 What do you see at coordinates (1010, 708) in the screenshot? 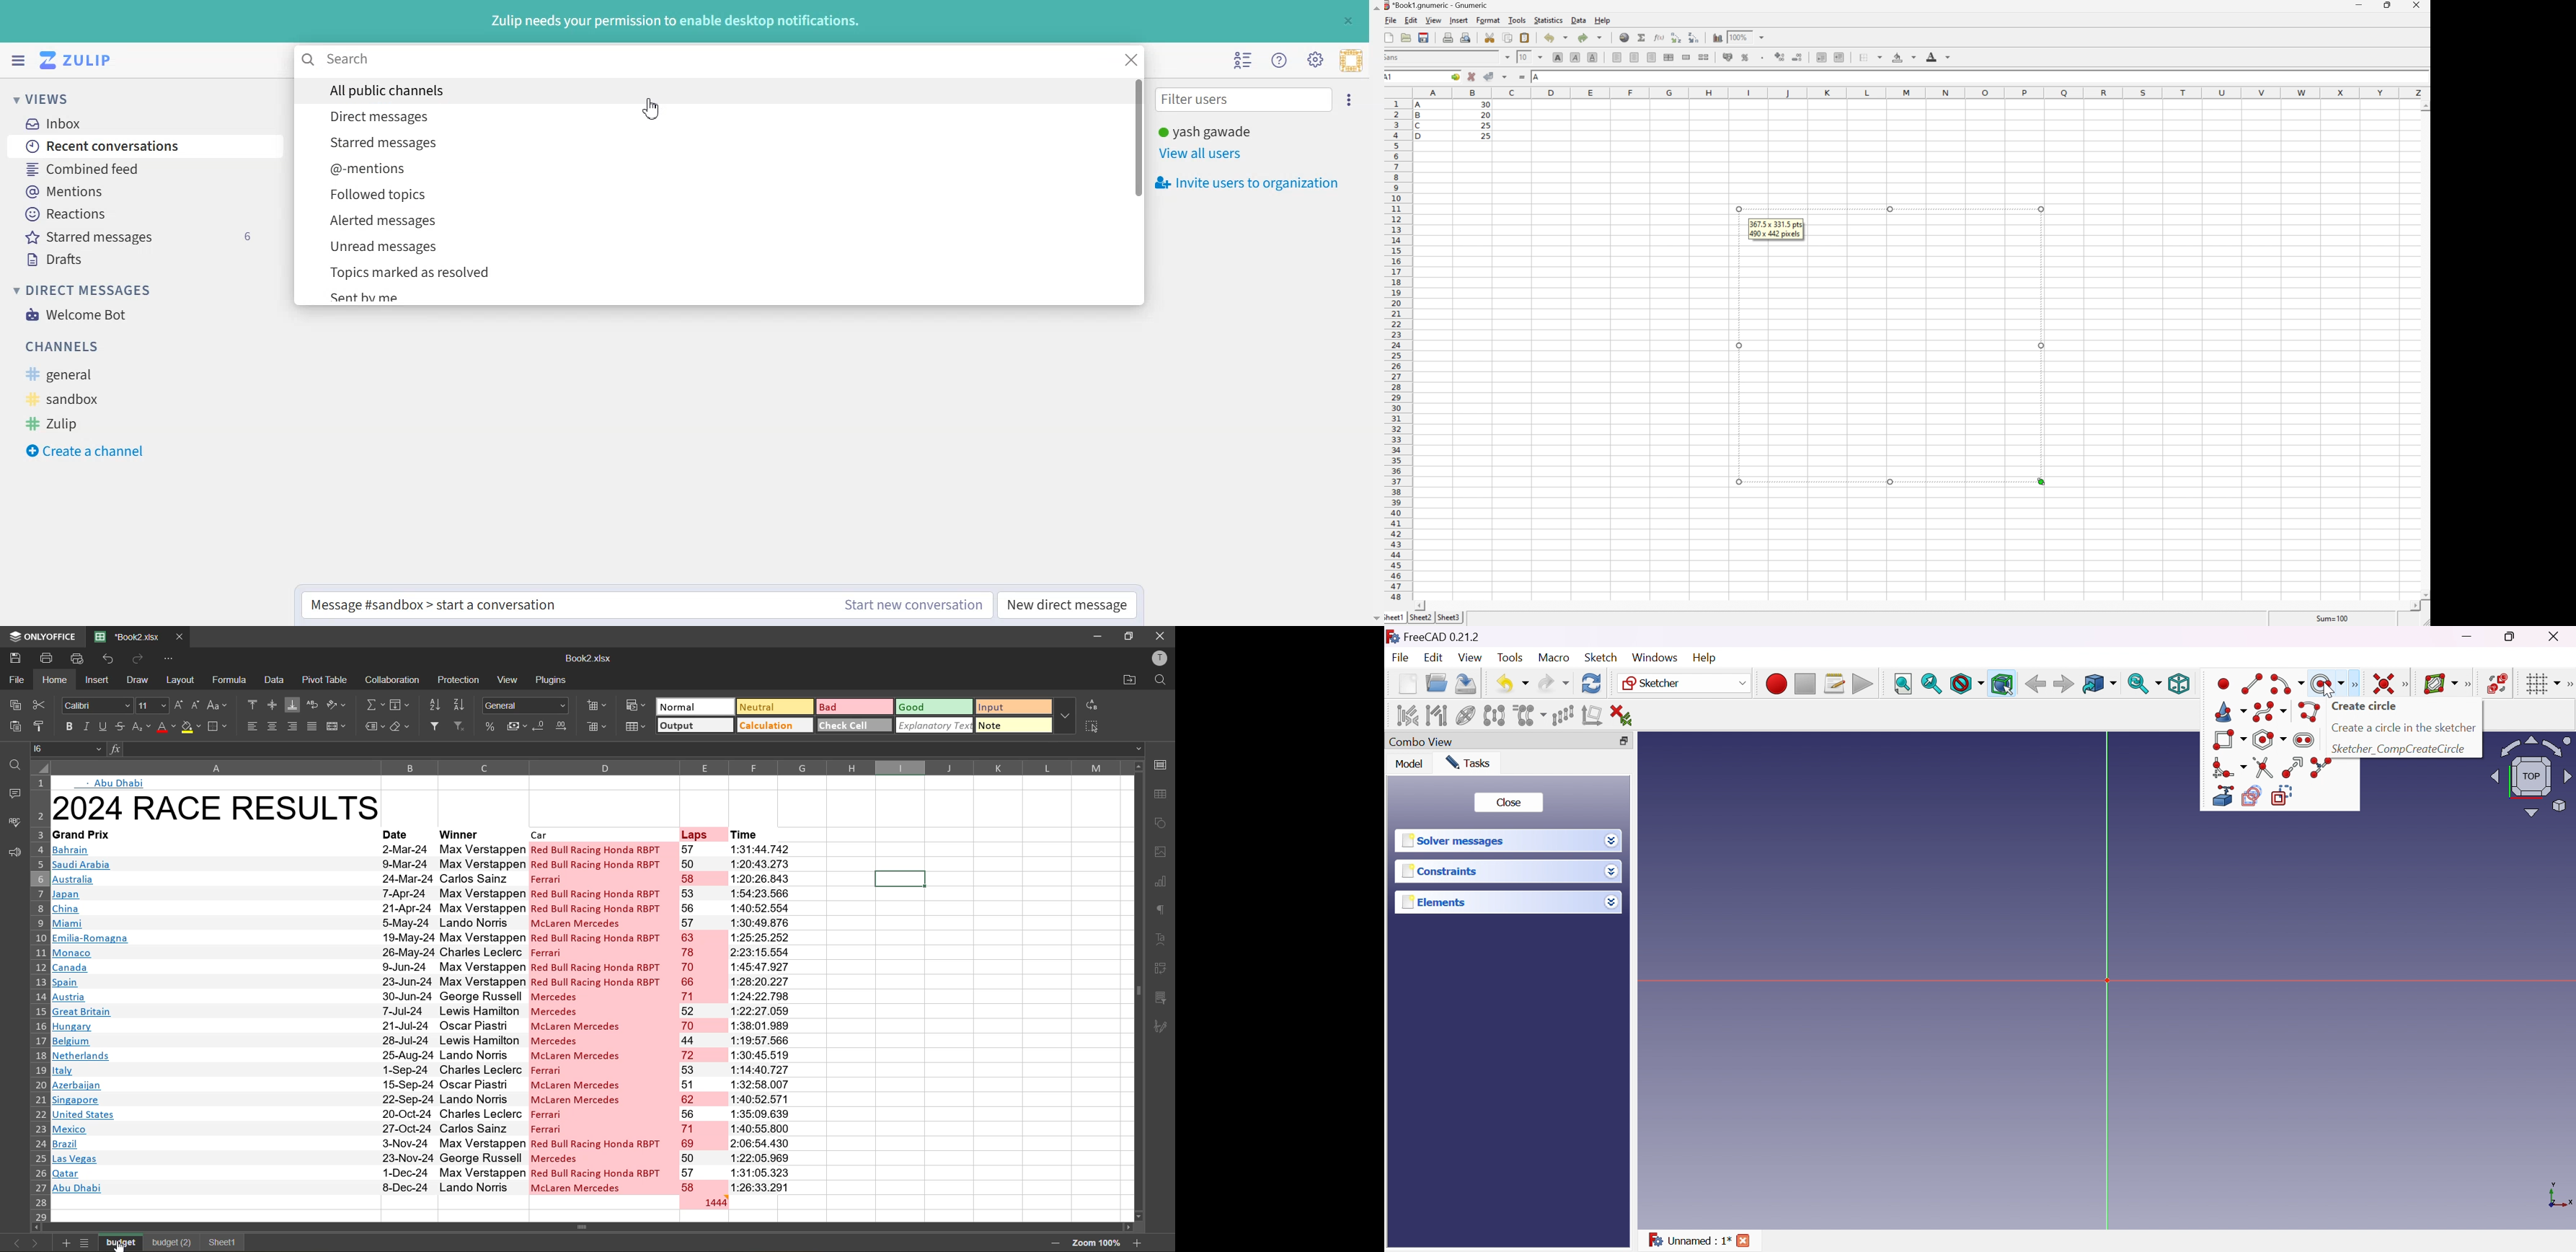
I see `input` at bounding box center [1010, 708].